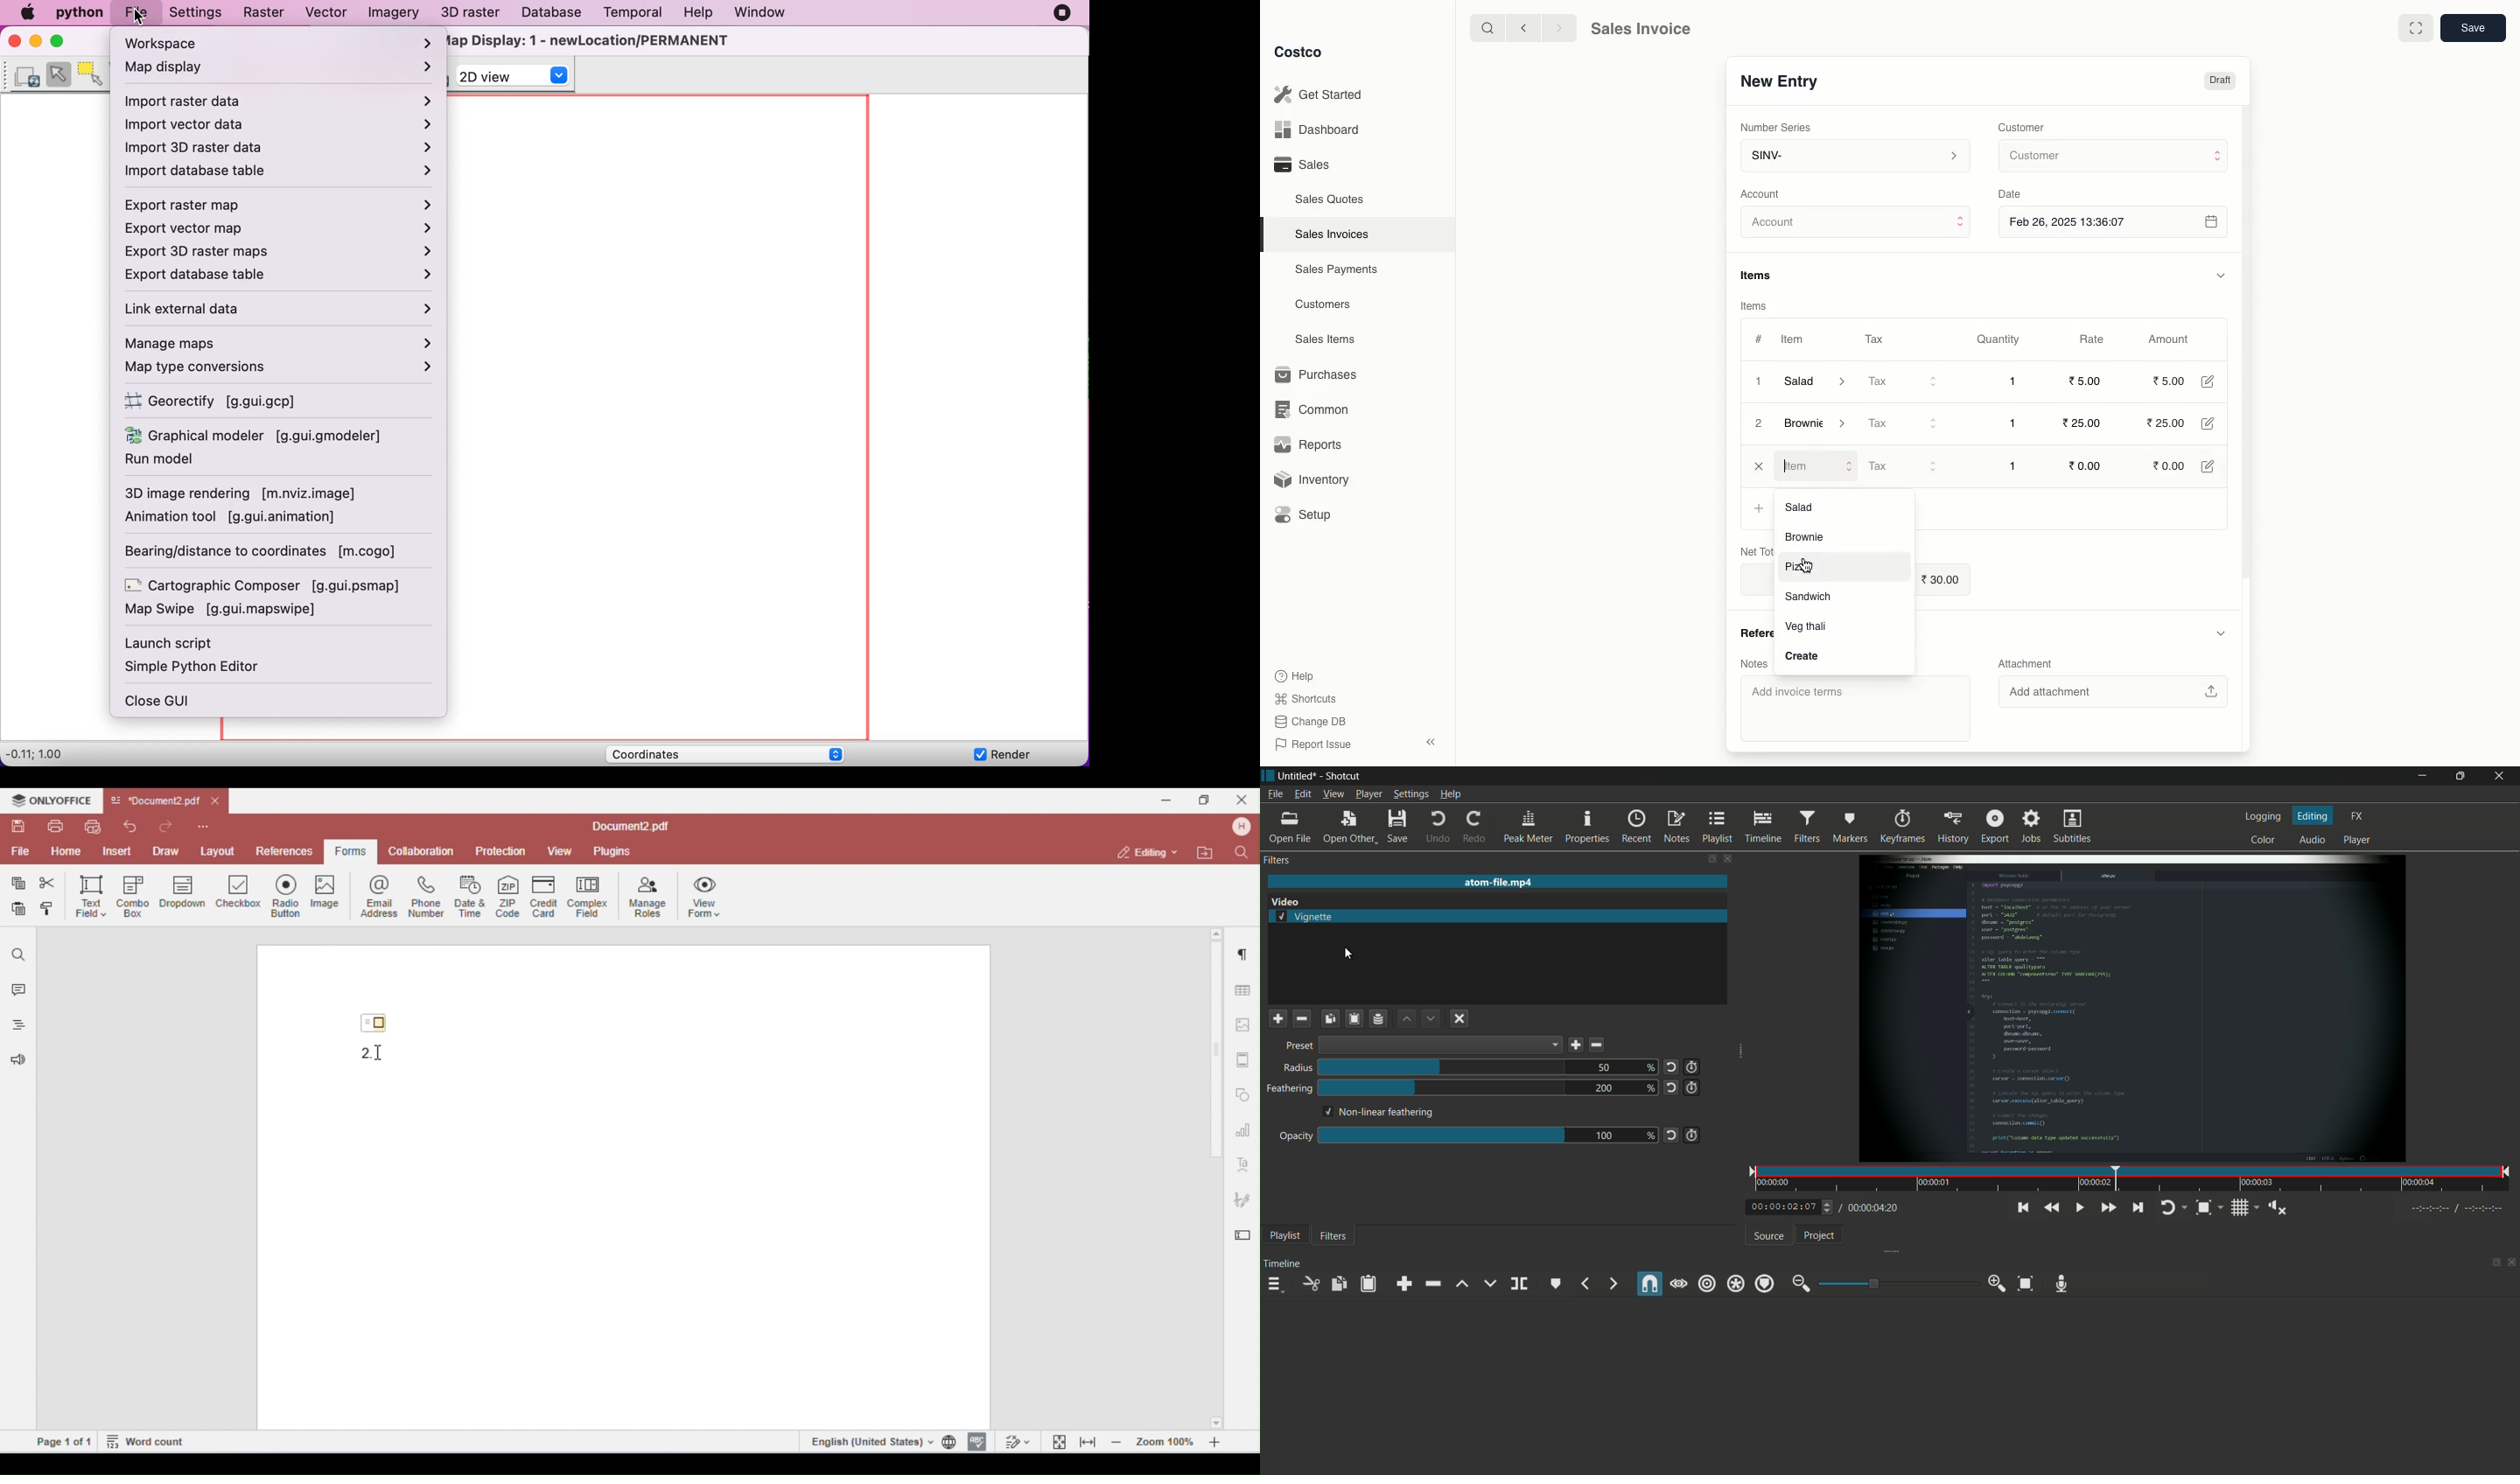 The width and height of the screenshot is (2520, 1484). I want to click on notes, so click(1675, 827).